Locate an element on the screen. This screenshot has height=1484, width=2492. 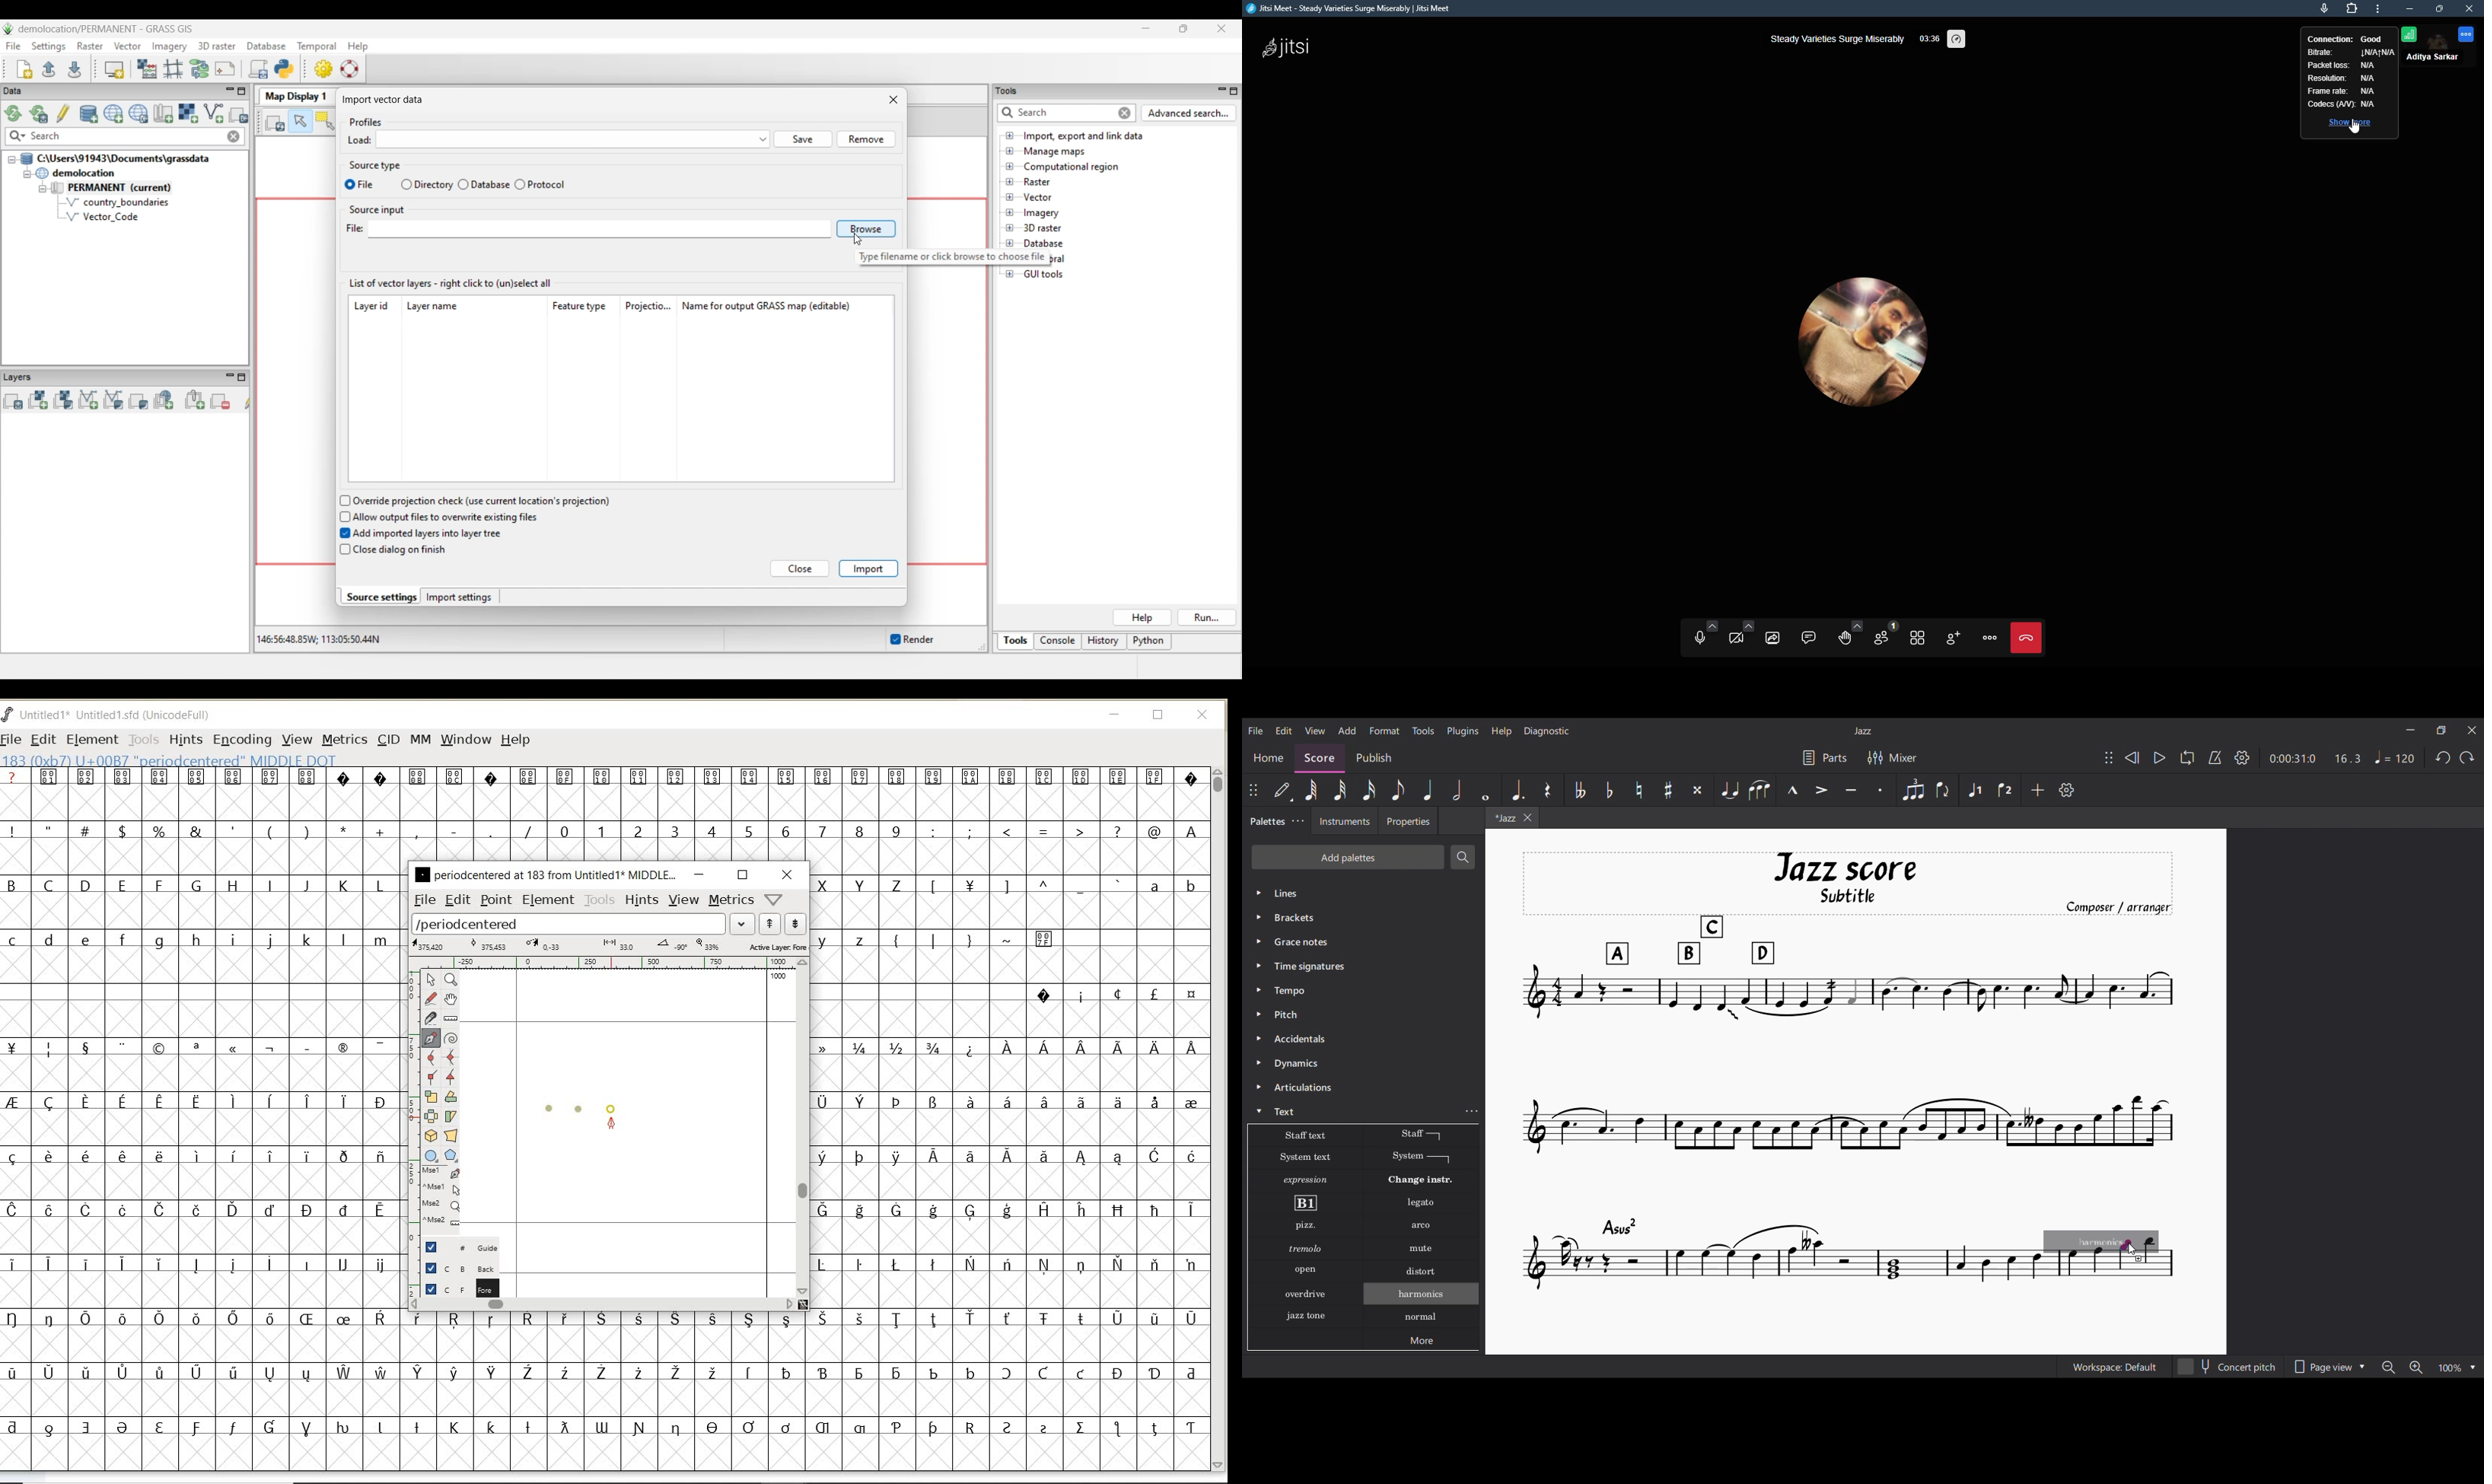
invite people is located at coordinates (1952, 638).